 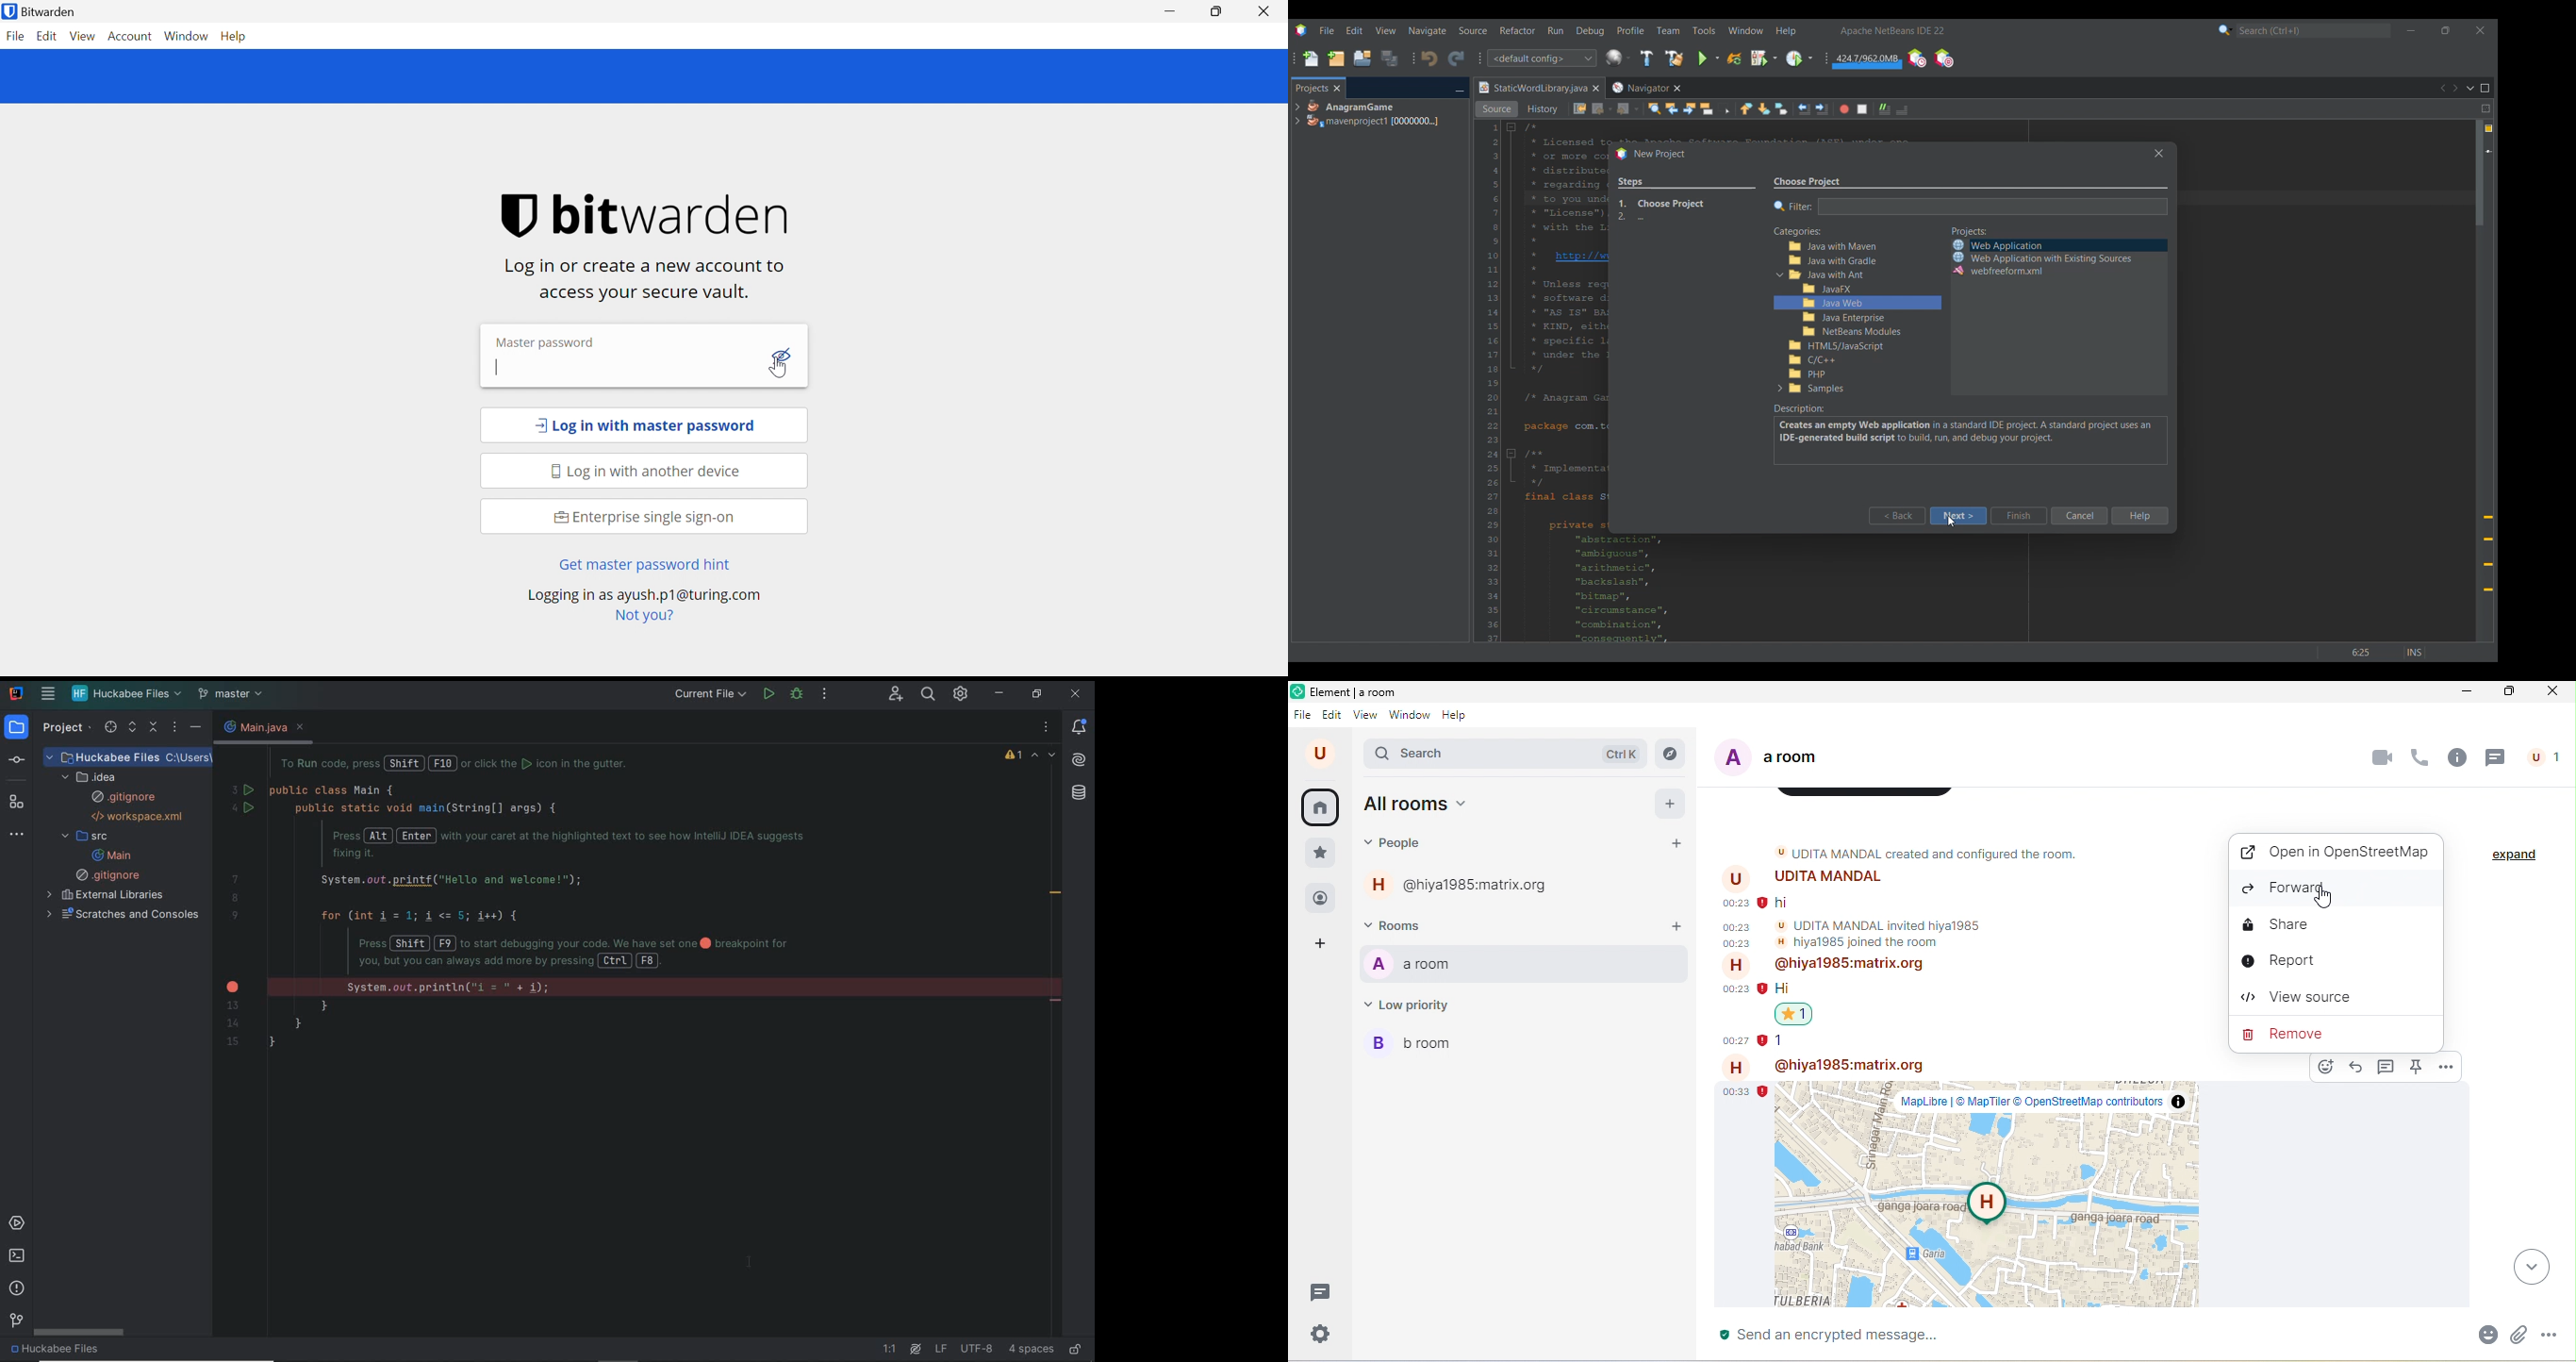 I want to click on room info, so click(x=2457, y=756).